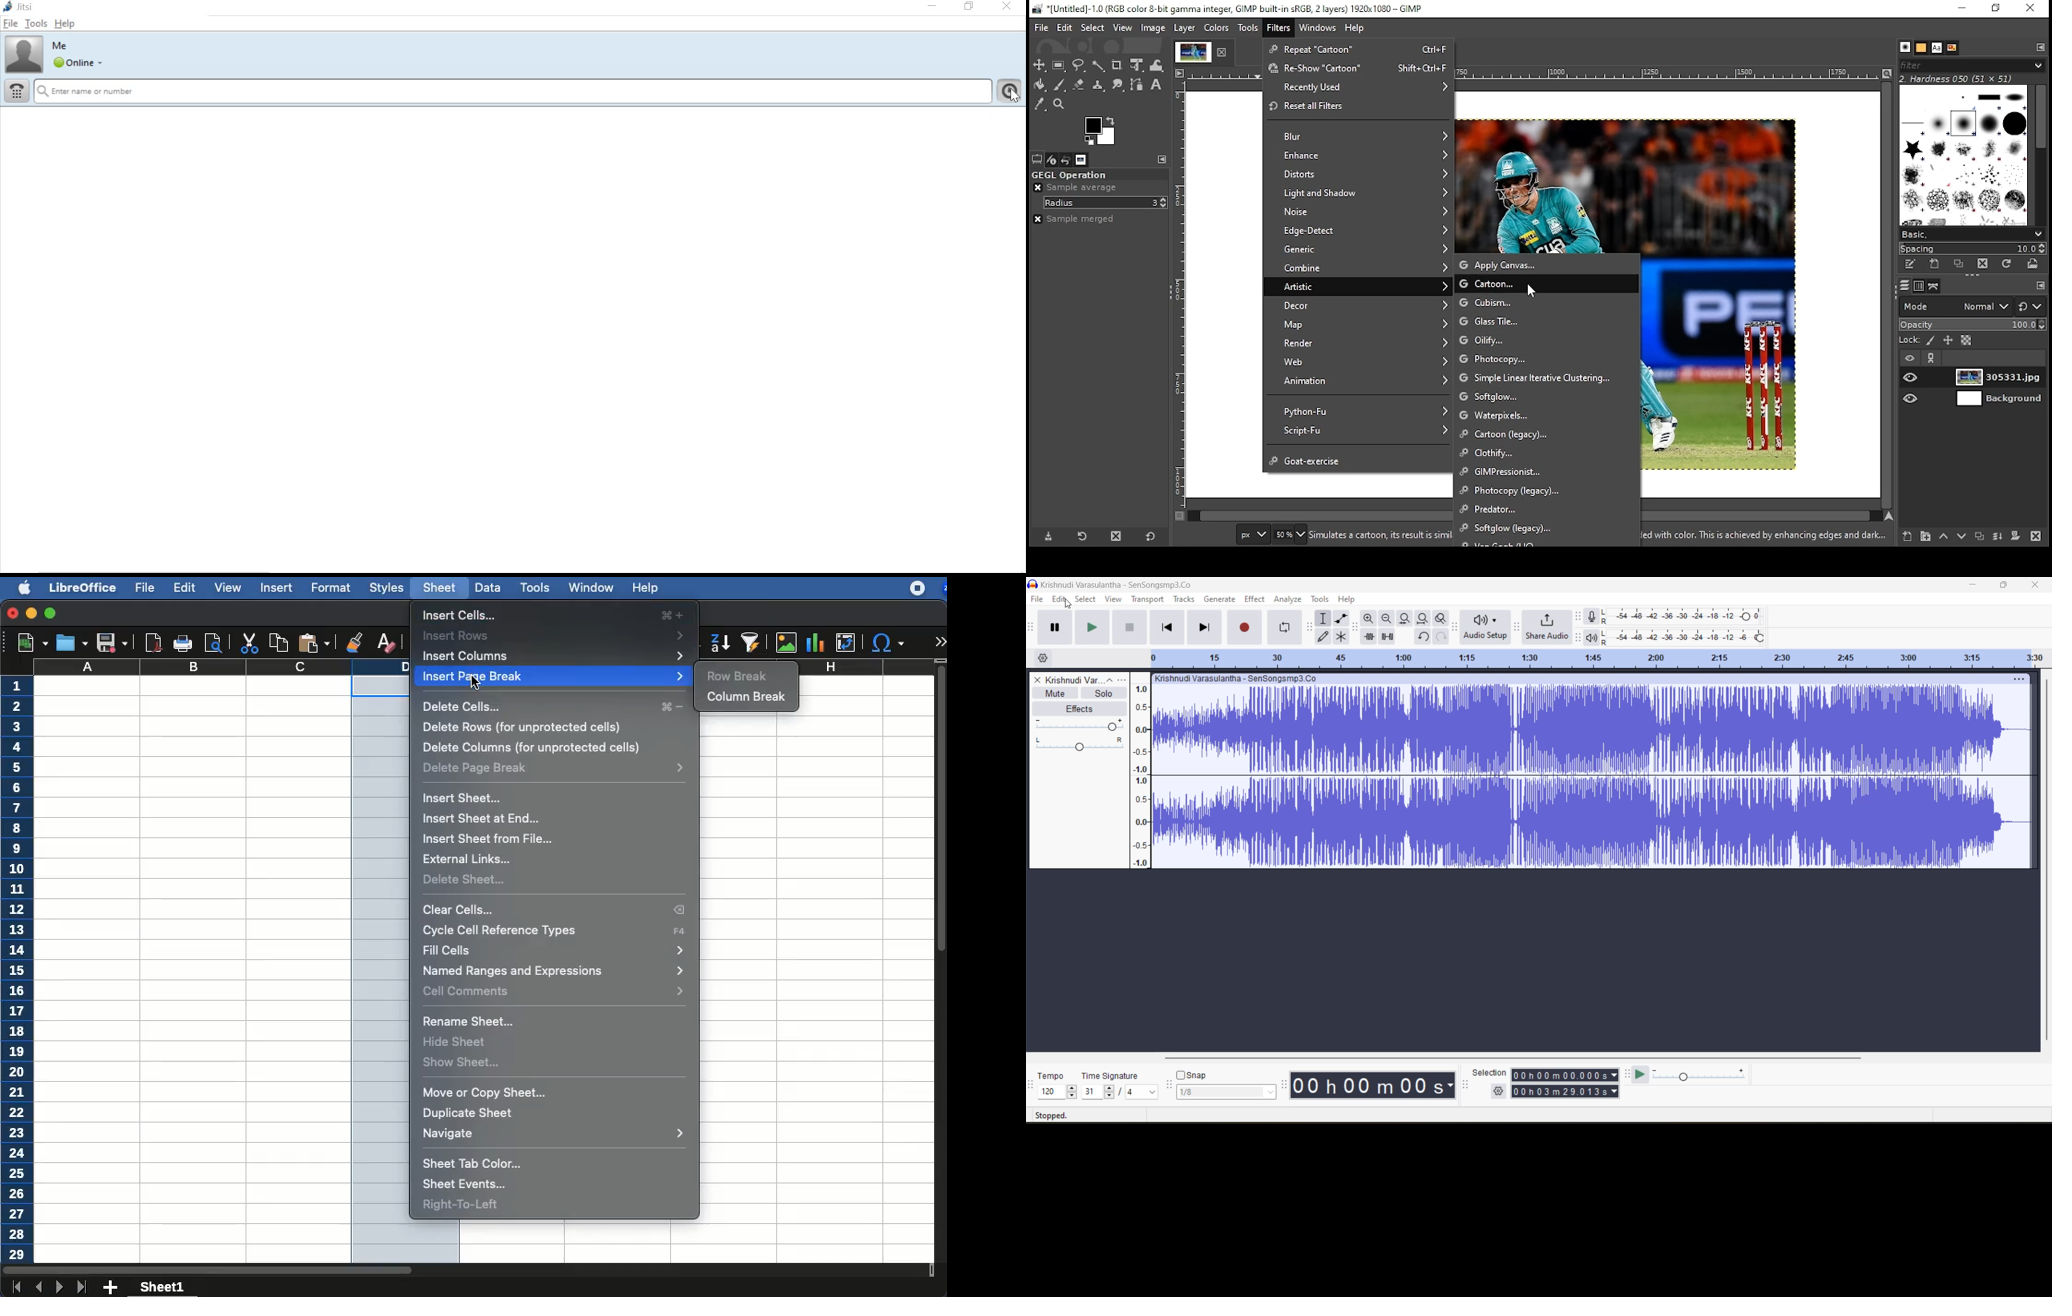 Image resolution: width=2072 pixels, height=1316 pixels. Describe the element at coordinates (28, 643) in the screenshot. I see `new` at that location.